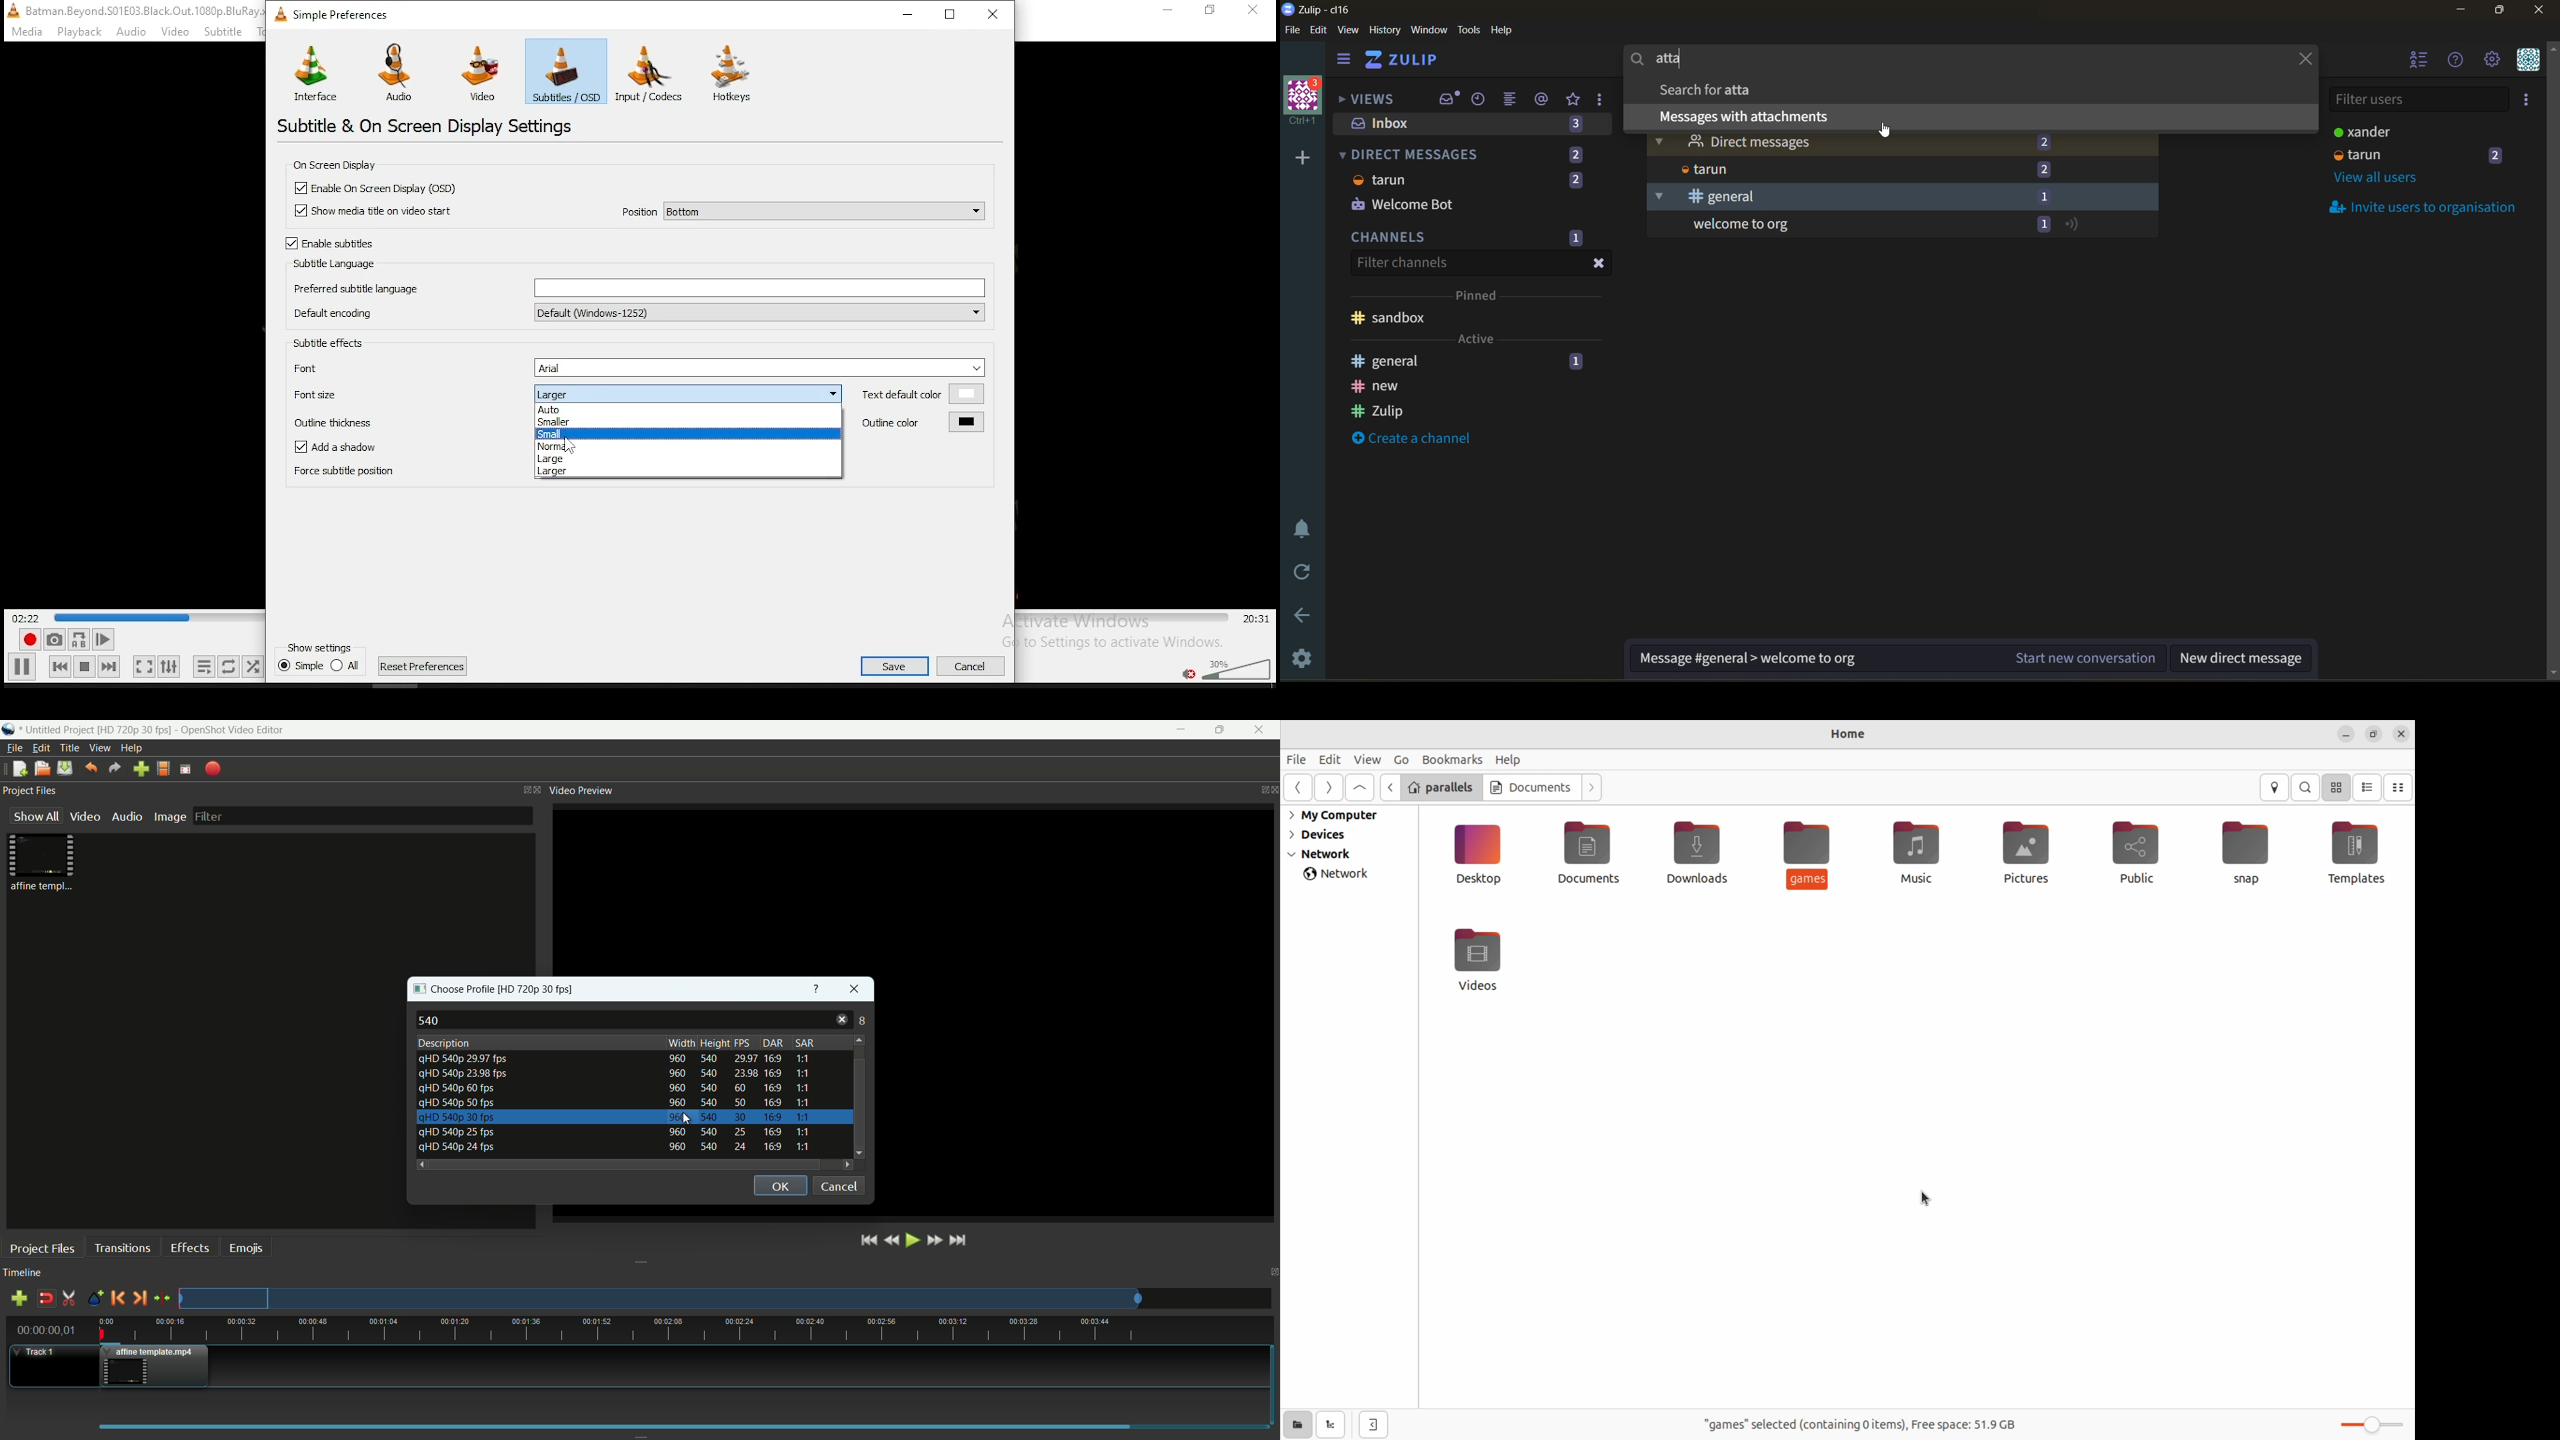 This screenshot has width=2576, height=1456. I want to click on , so click(132, 32).